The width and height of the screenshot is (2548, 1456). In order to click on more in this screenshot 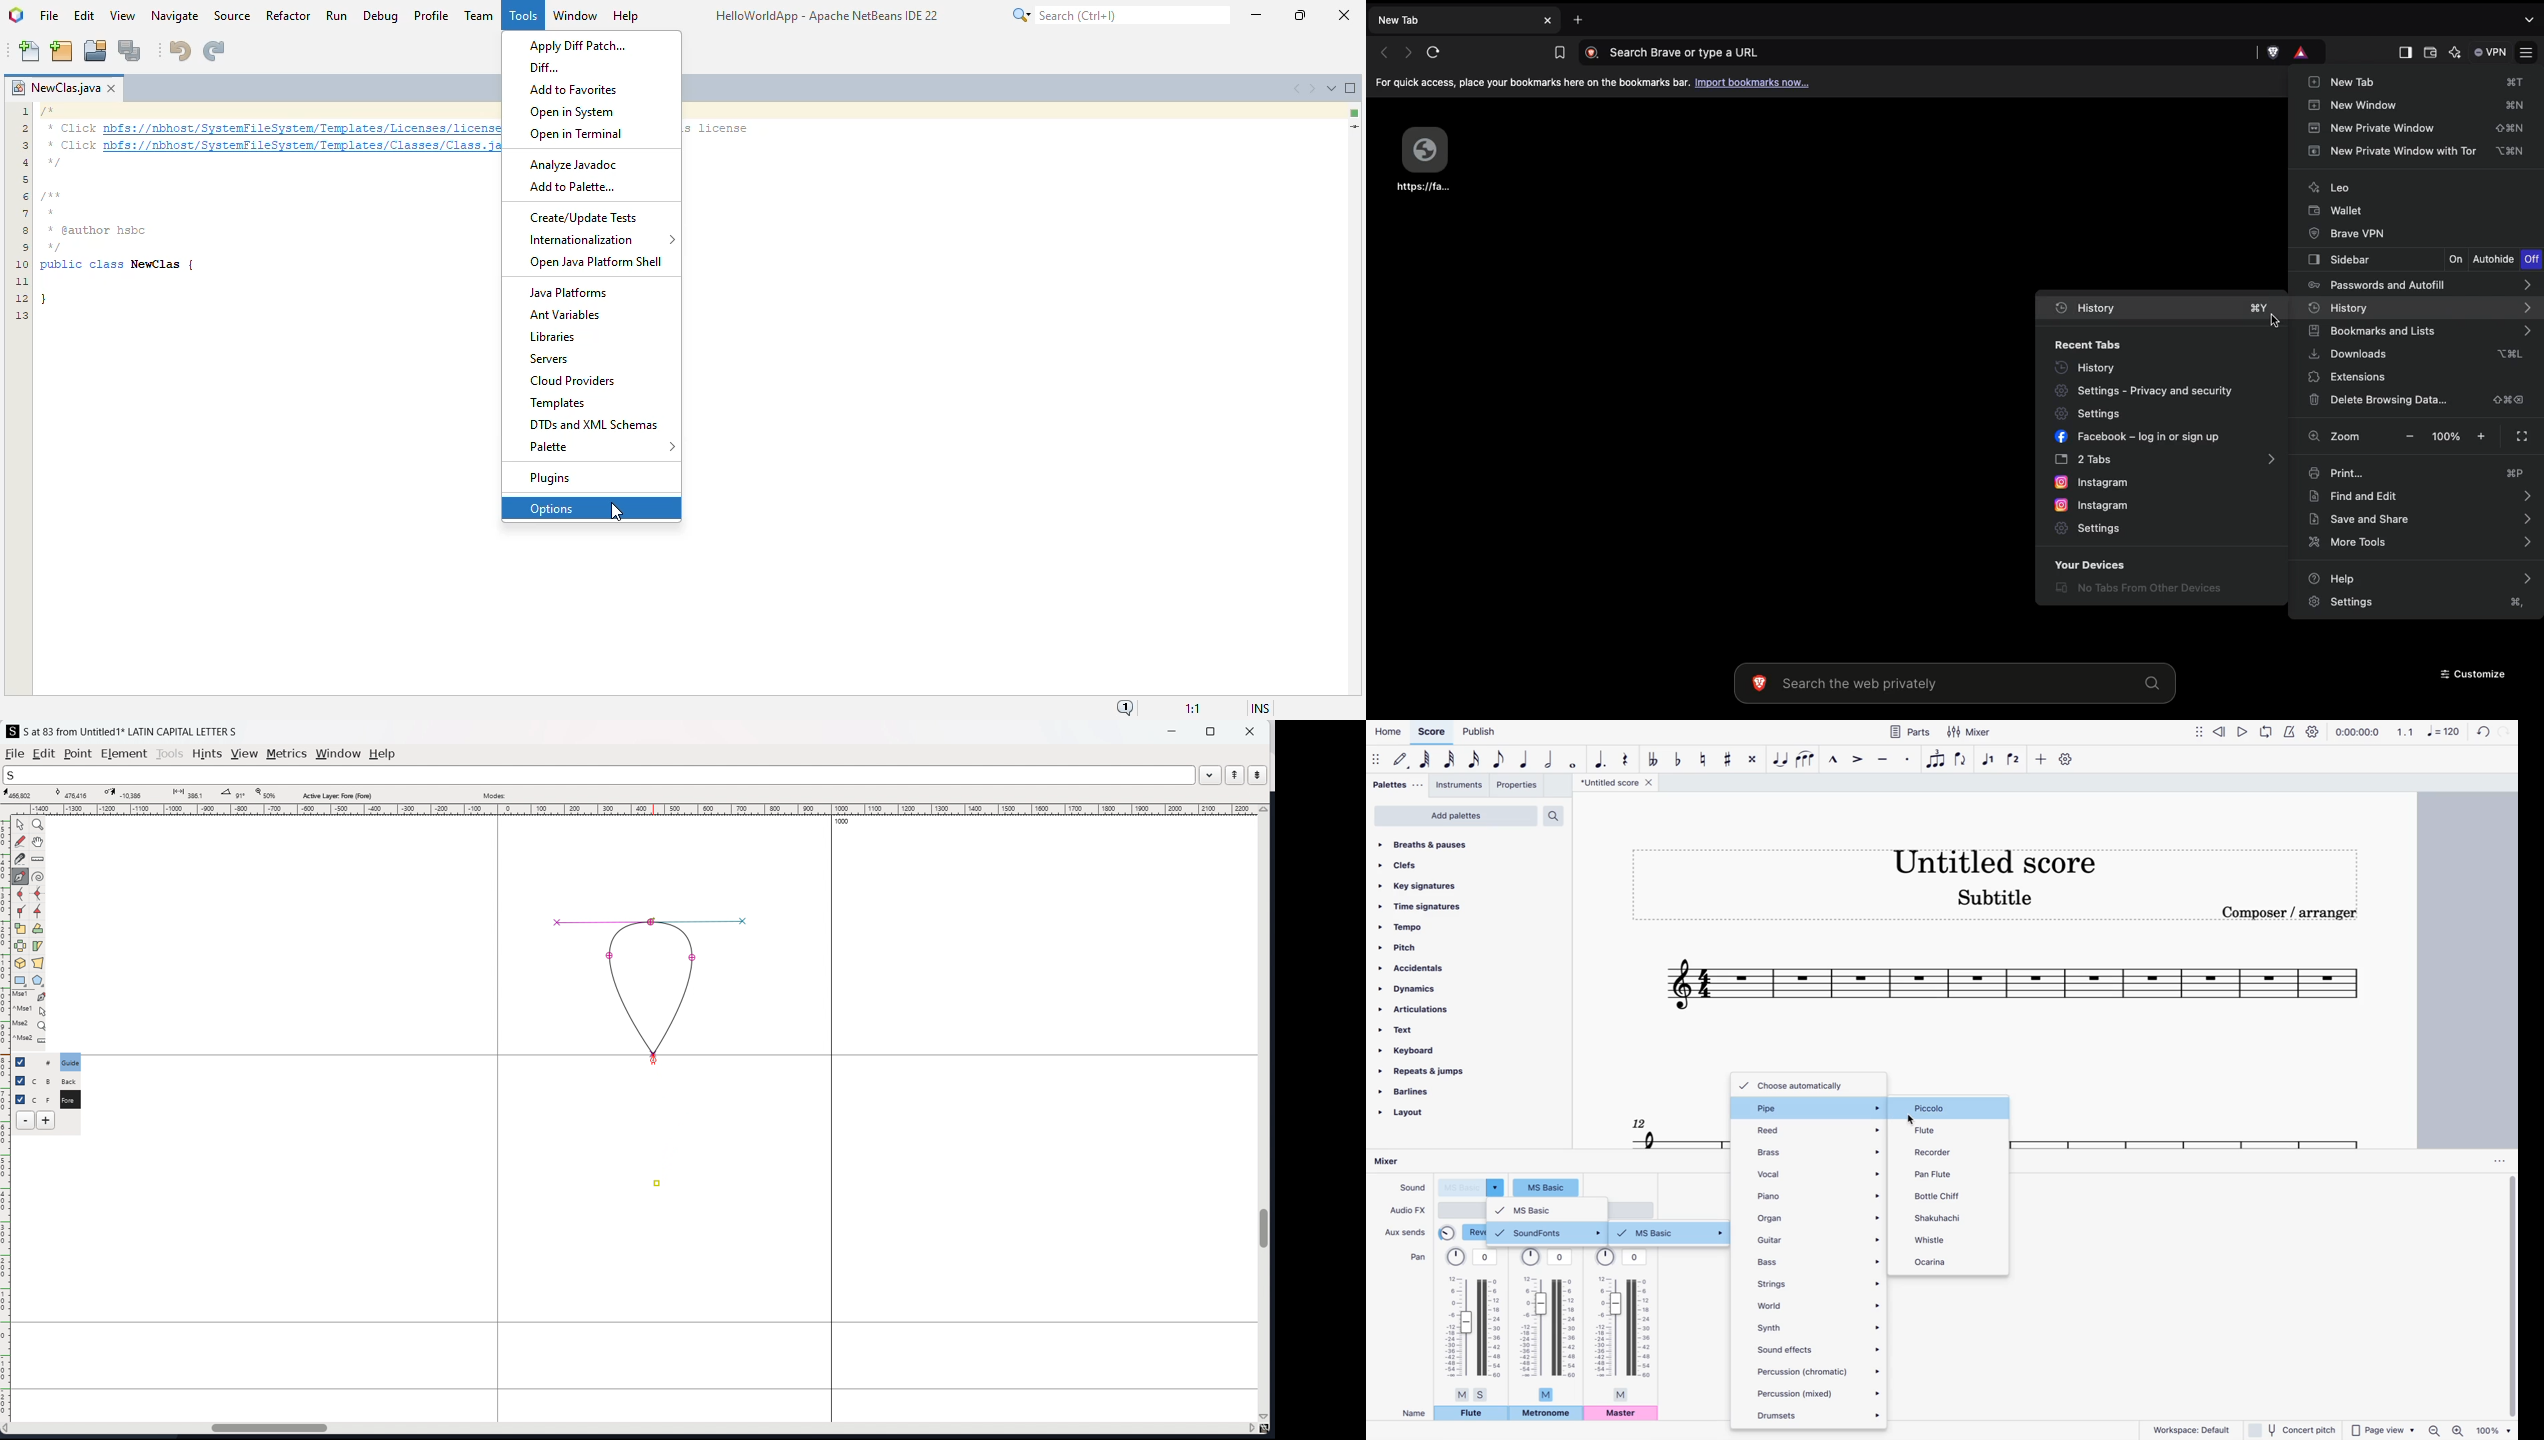, I will do `click(2039, 758)`.